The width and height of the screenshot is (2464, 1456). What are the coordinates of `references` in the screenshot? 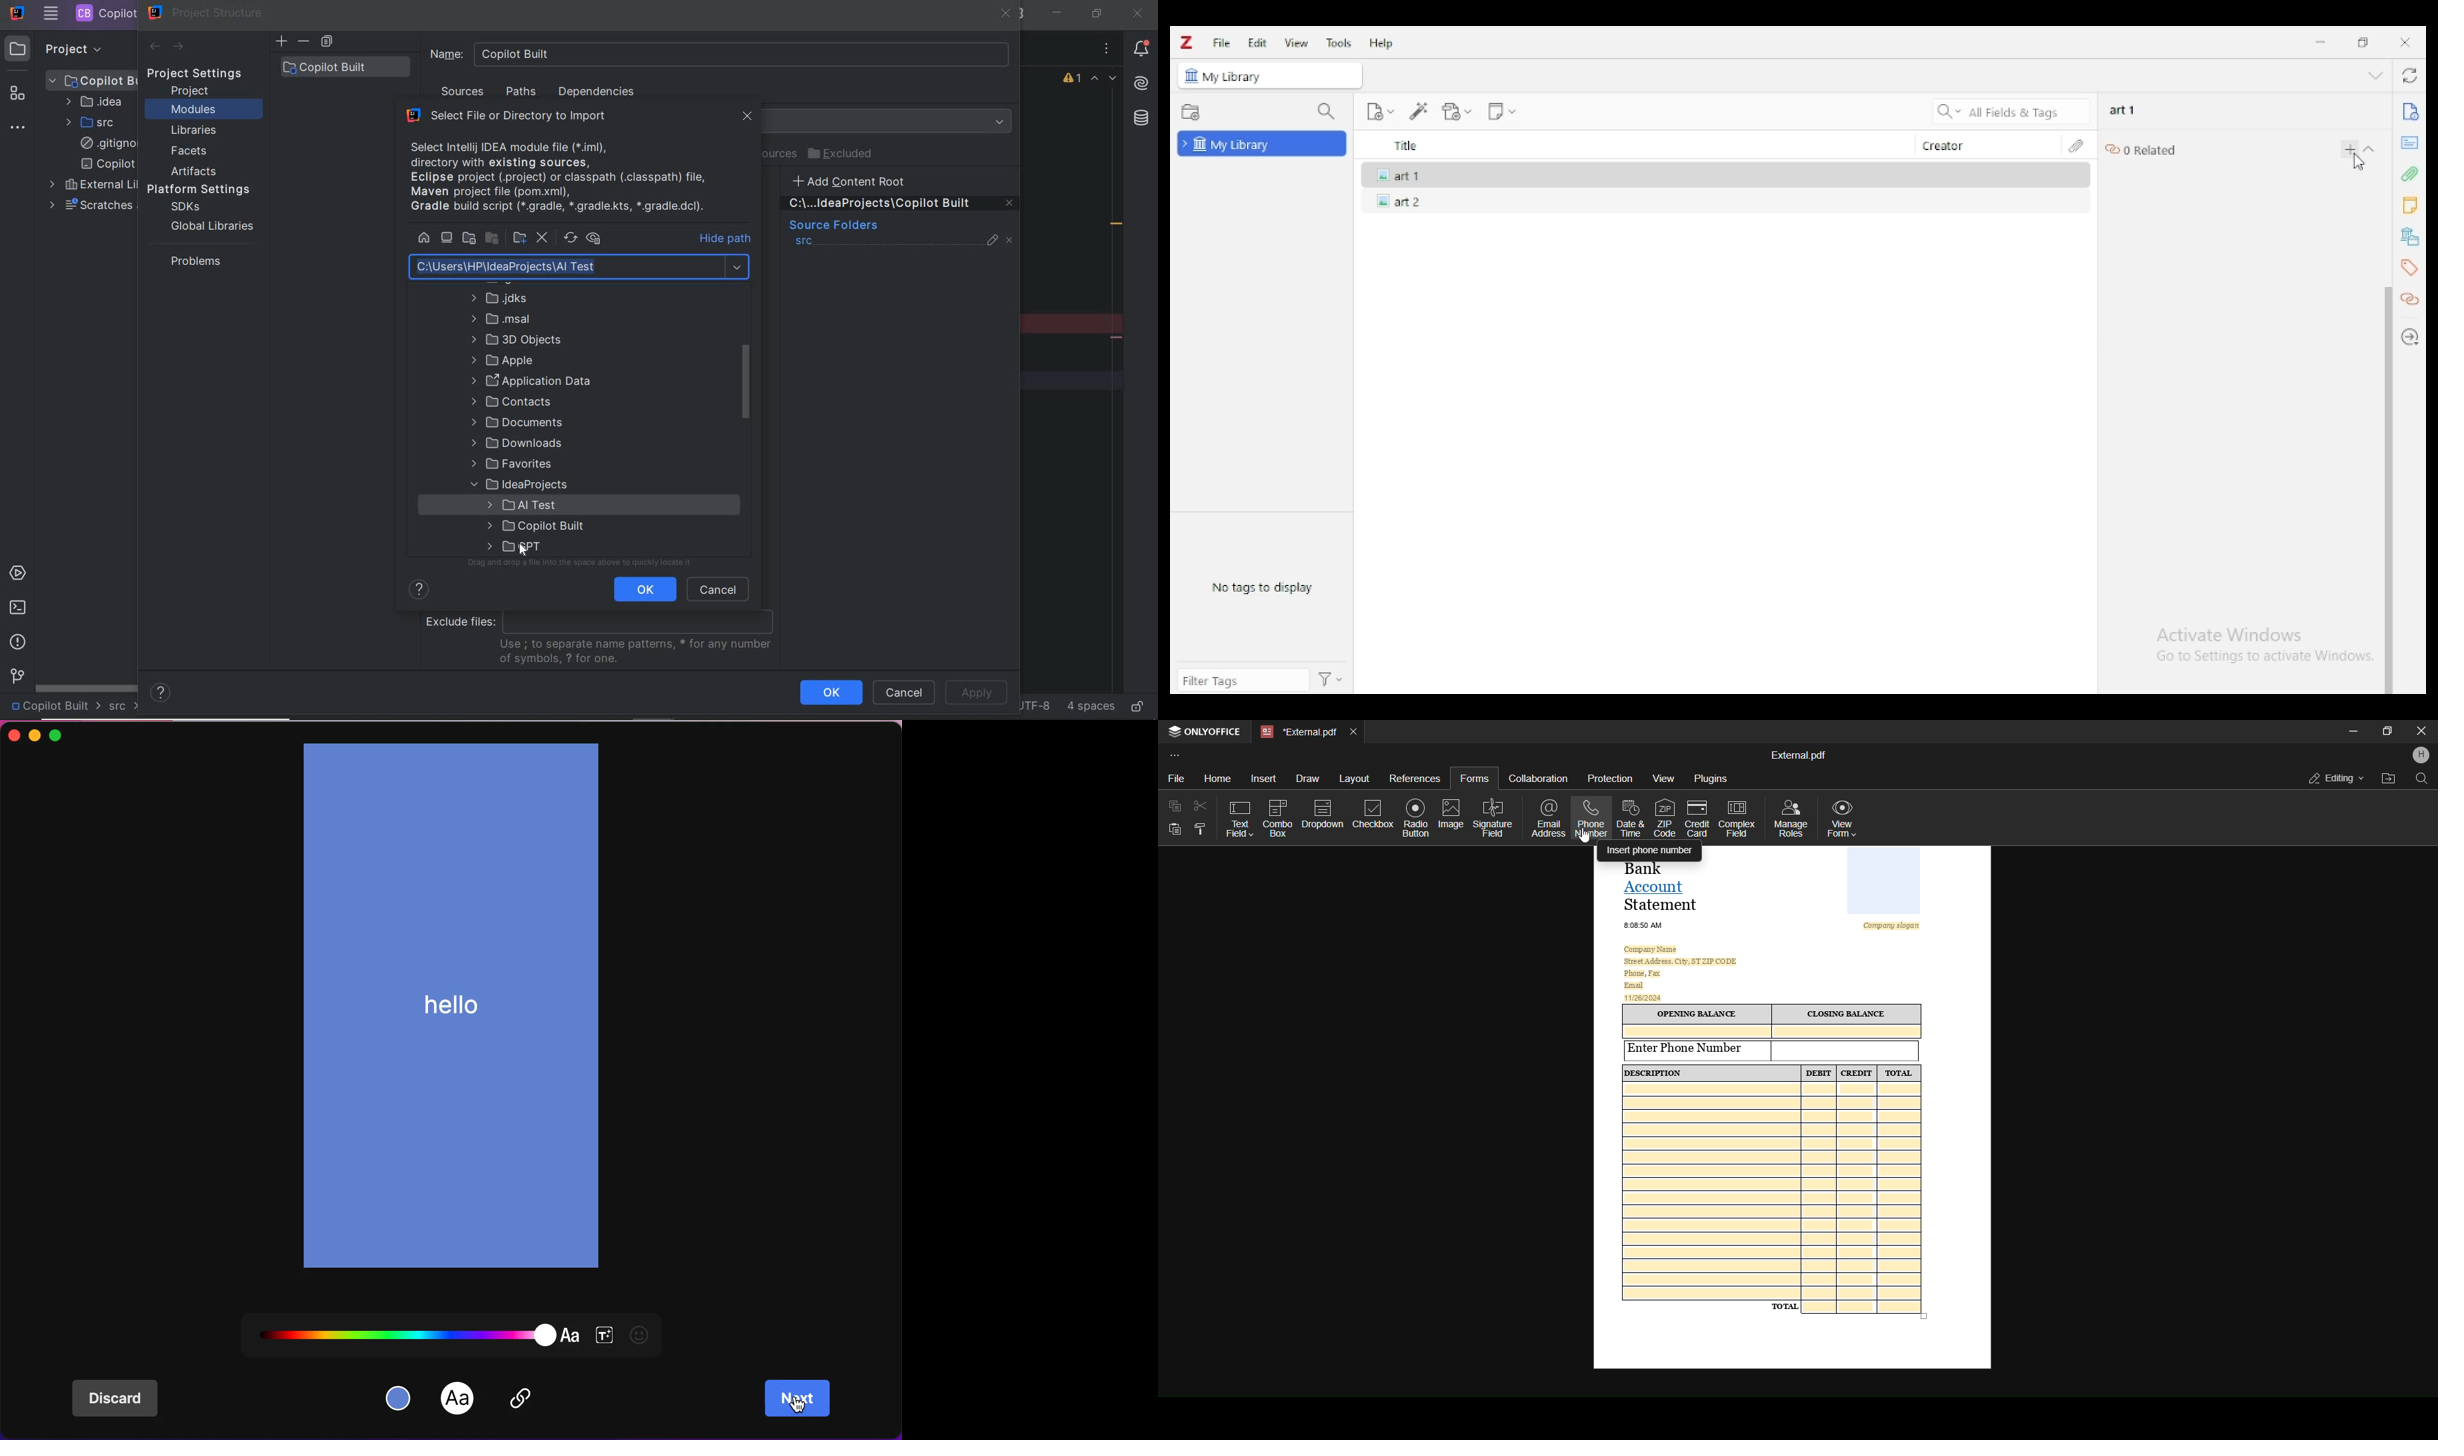 It's located at (1414, 777).